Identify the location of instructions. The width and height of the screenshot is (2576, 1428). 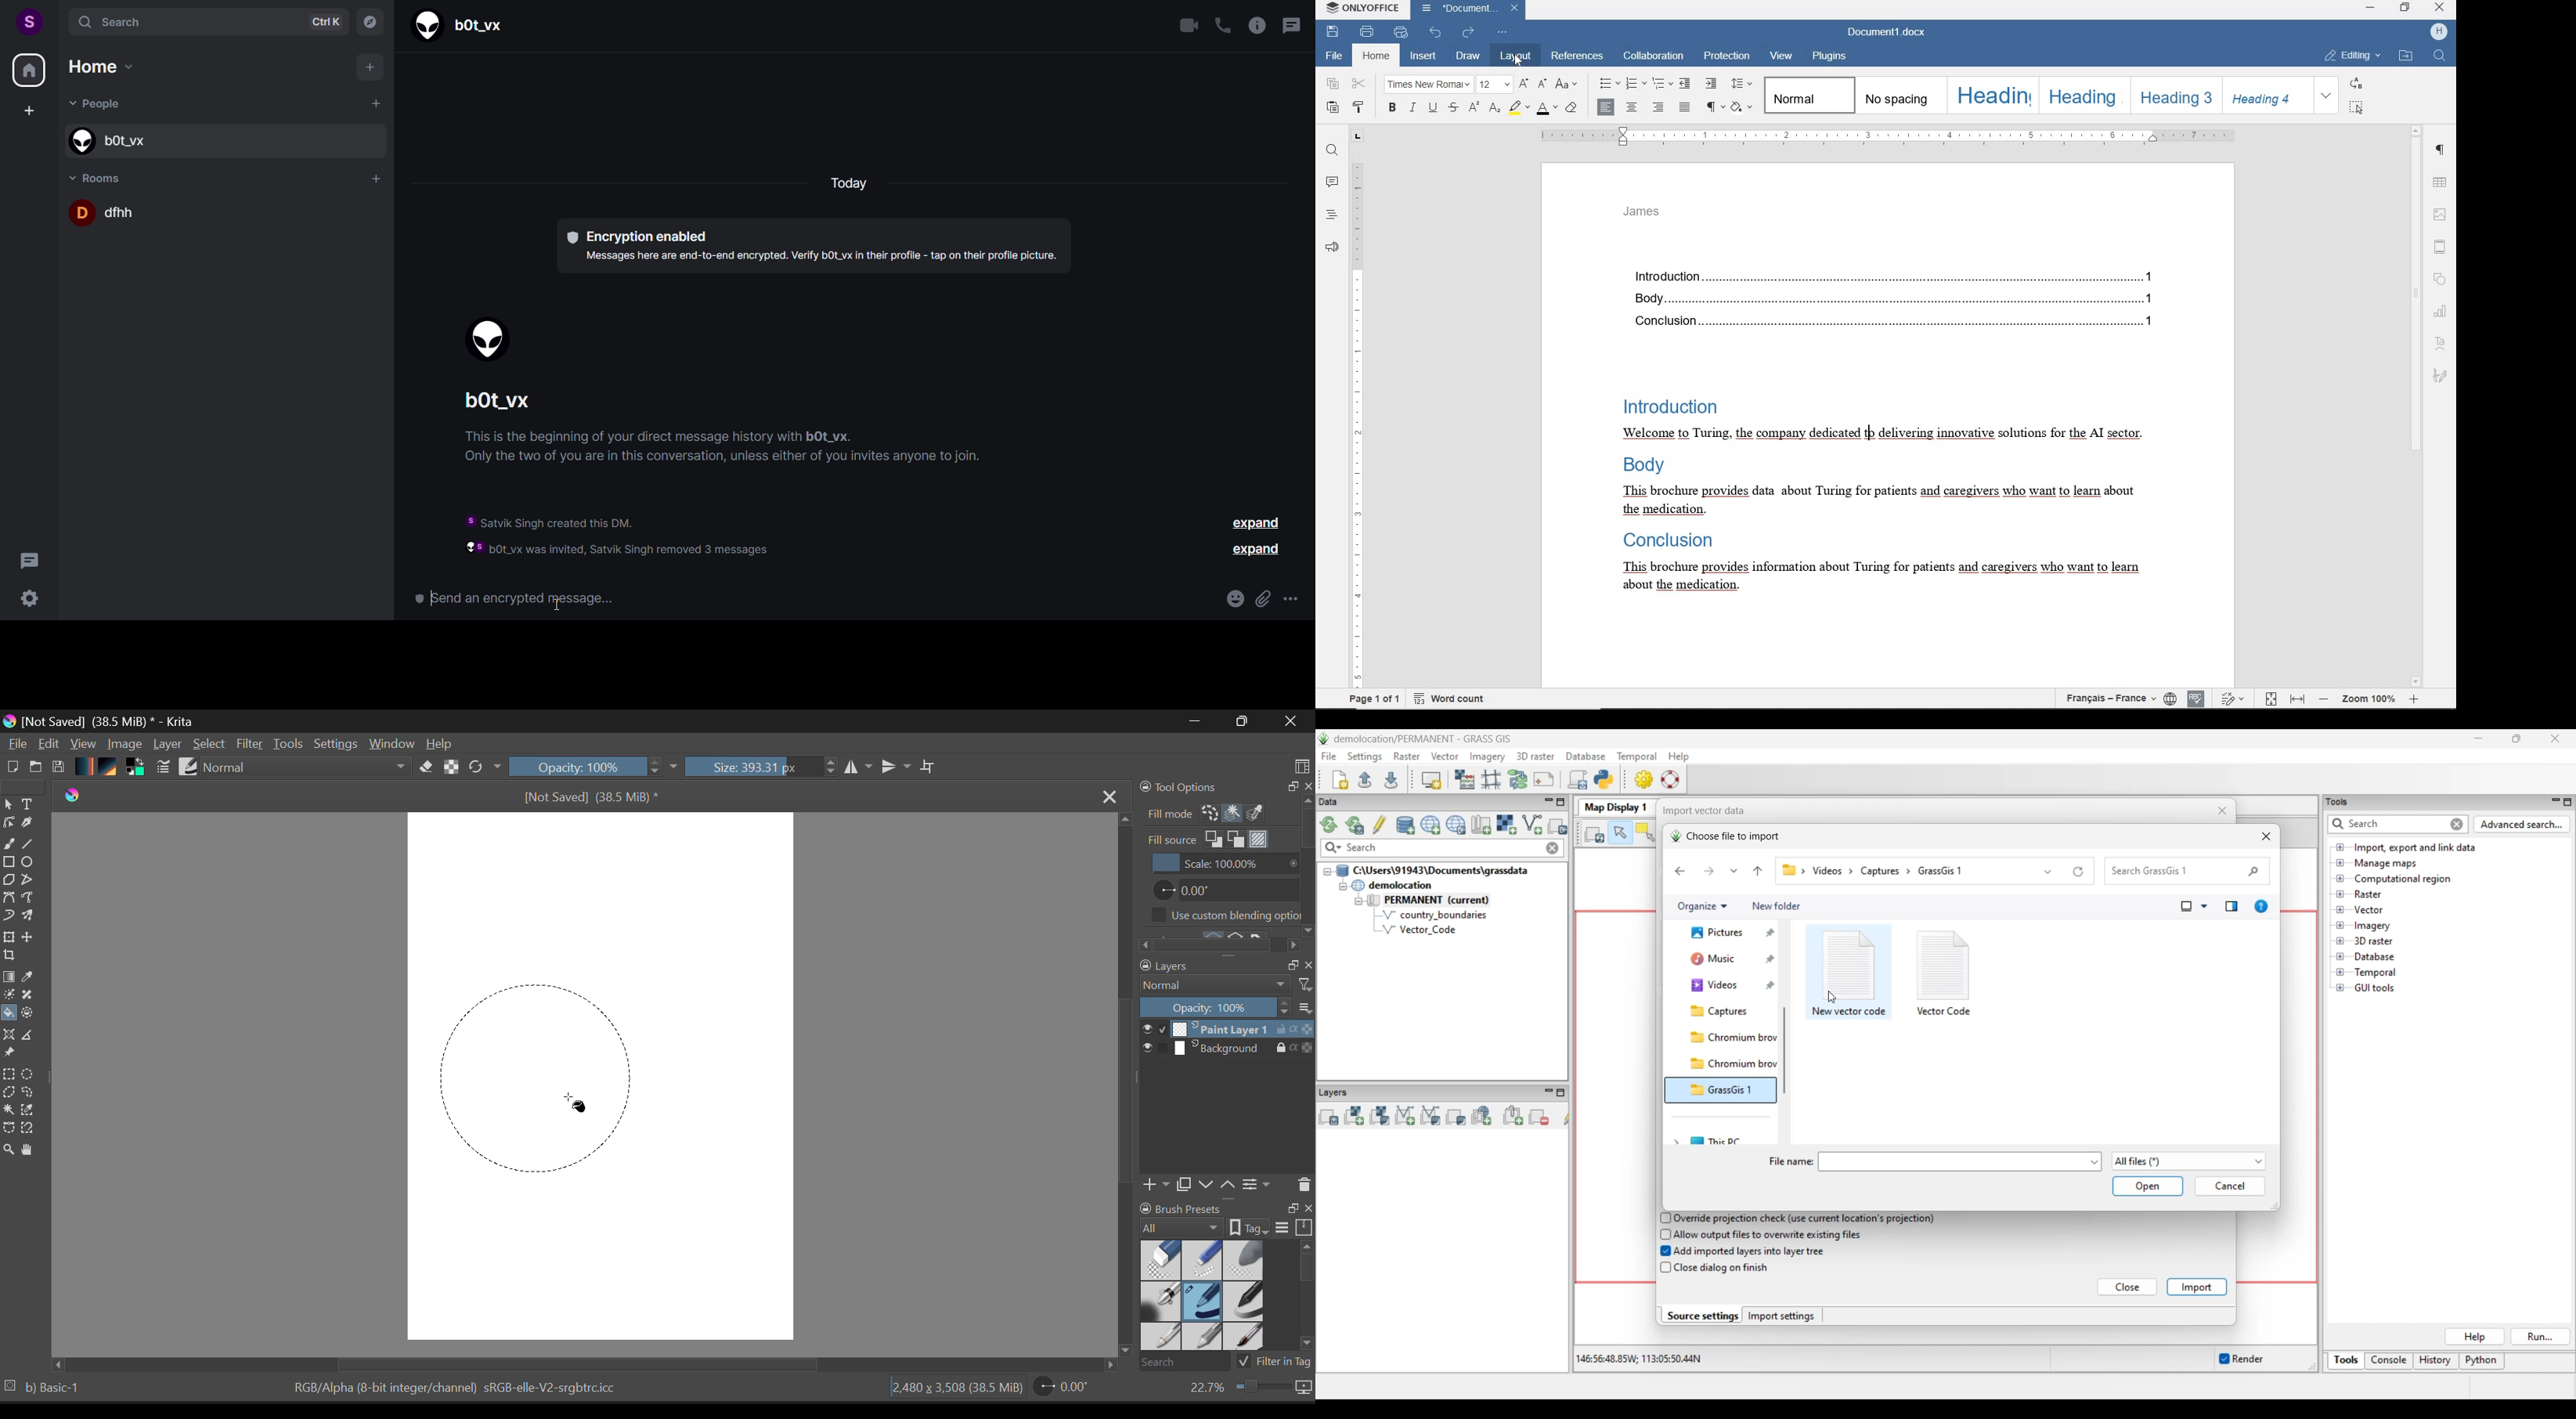
(734, 451).